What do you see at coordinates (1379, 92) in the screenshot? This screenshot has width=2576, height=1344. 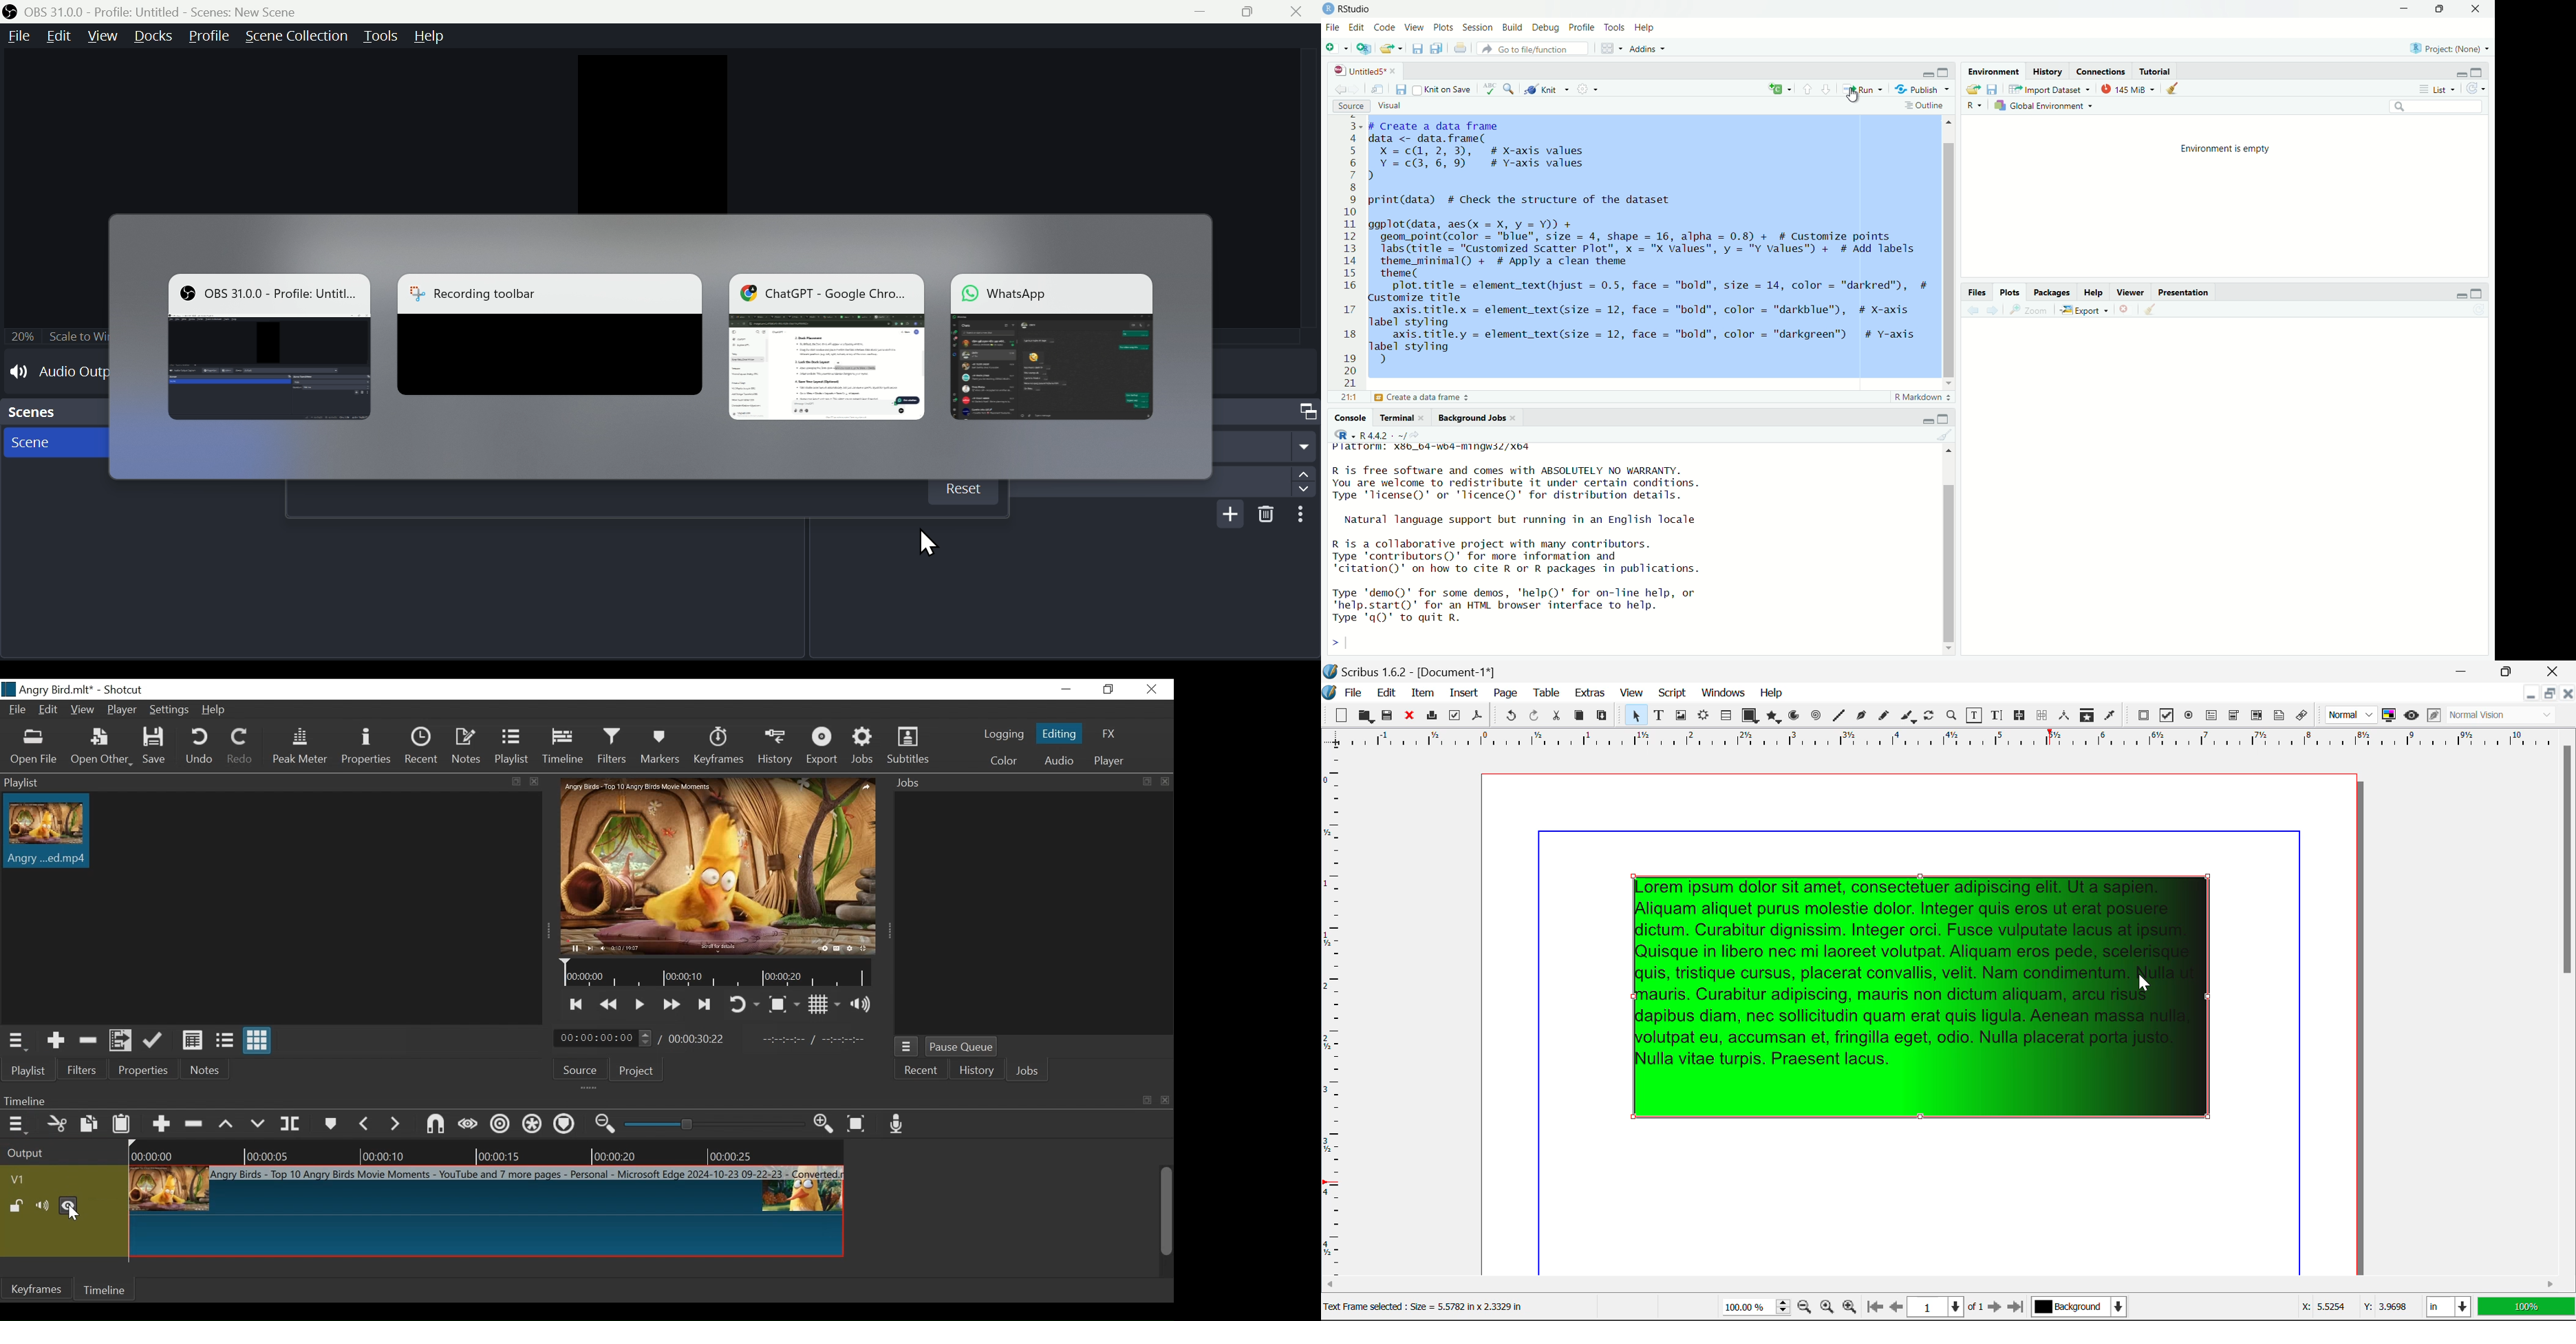 I see `Show in the new window` at bounding box center [1379, 92].